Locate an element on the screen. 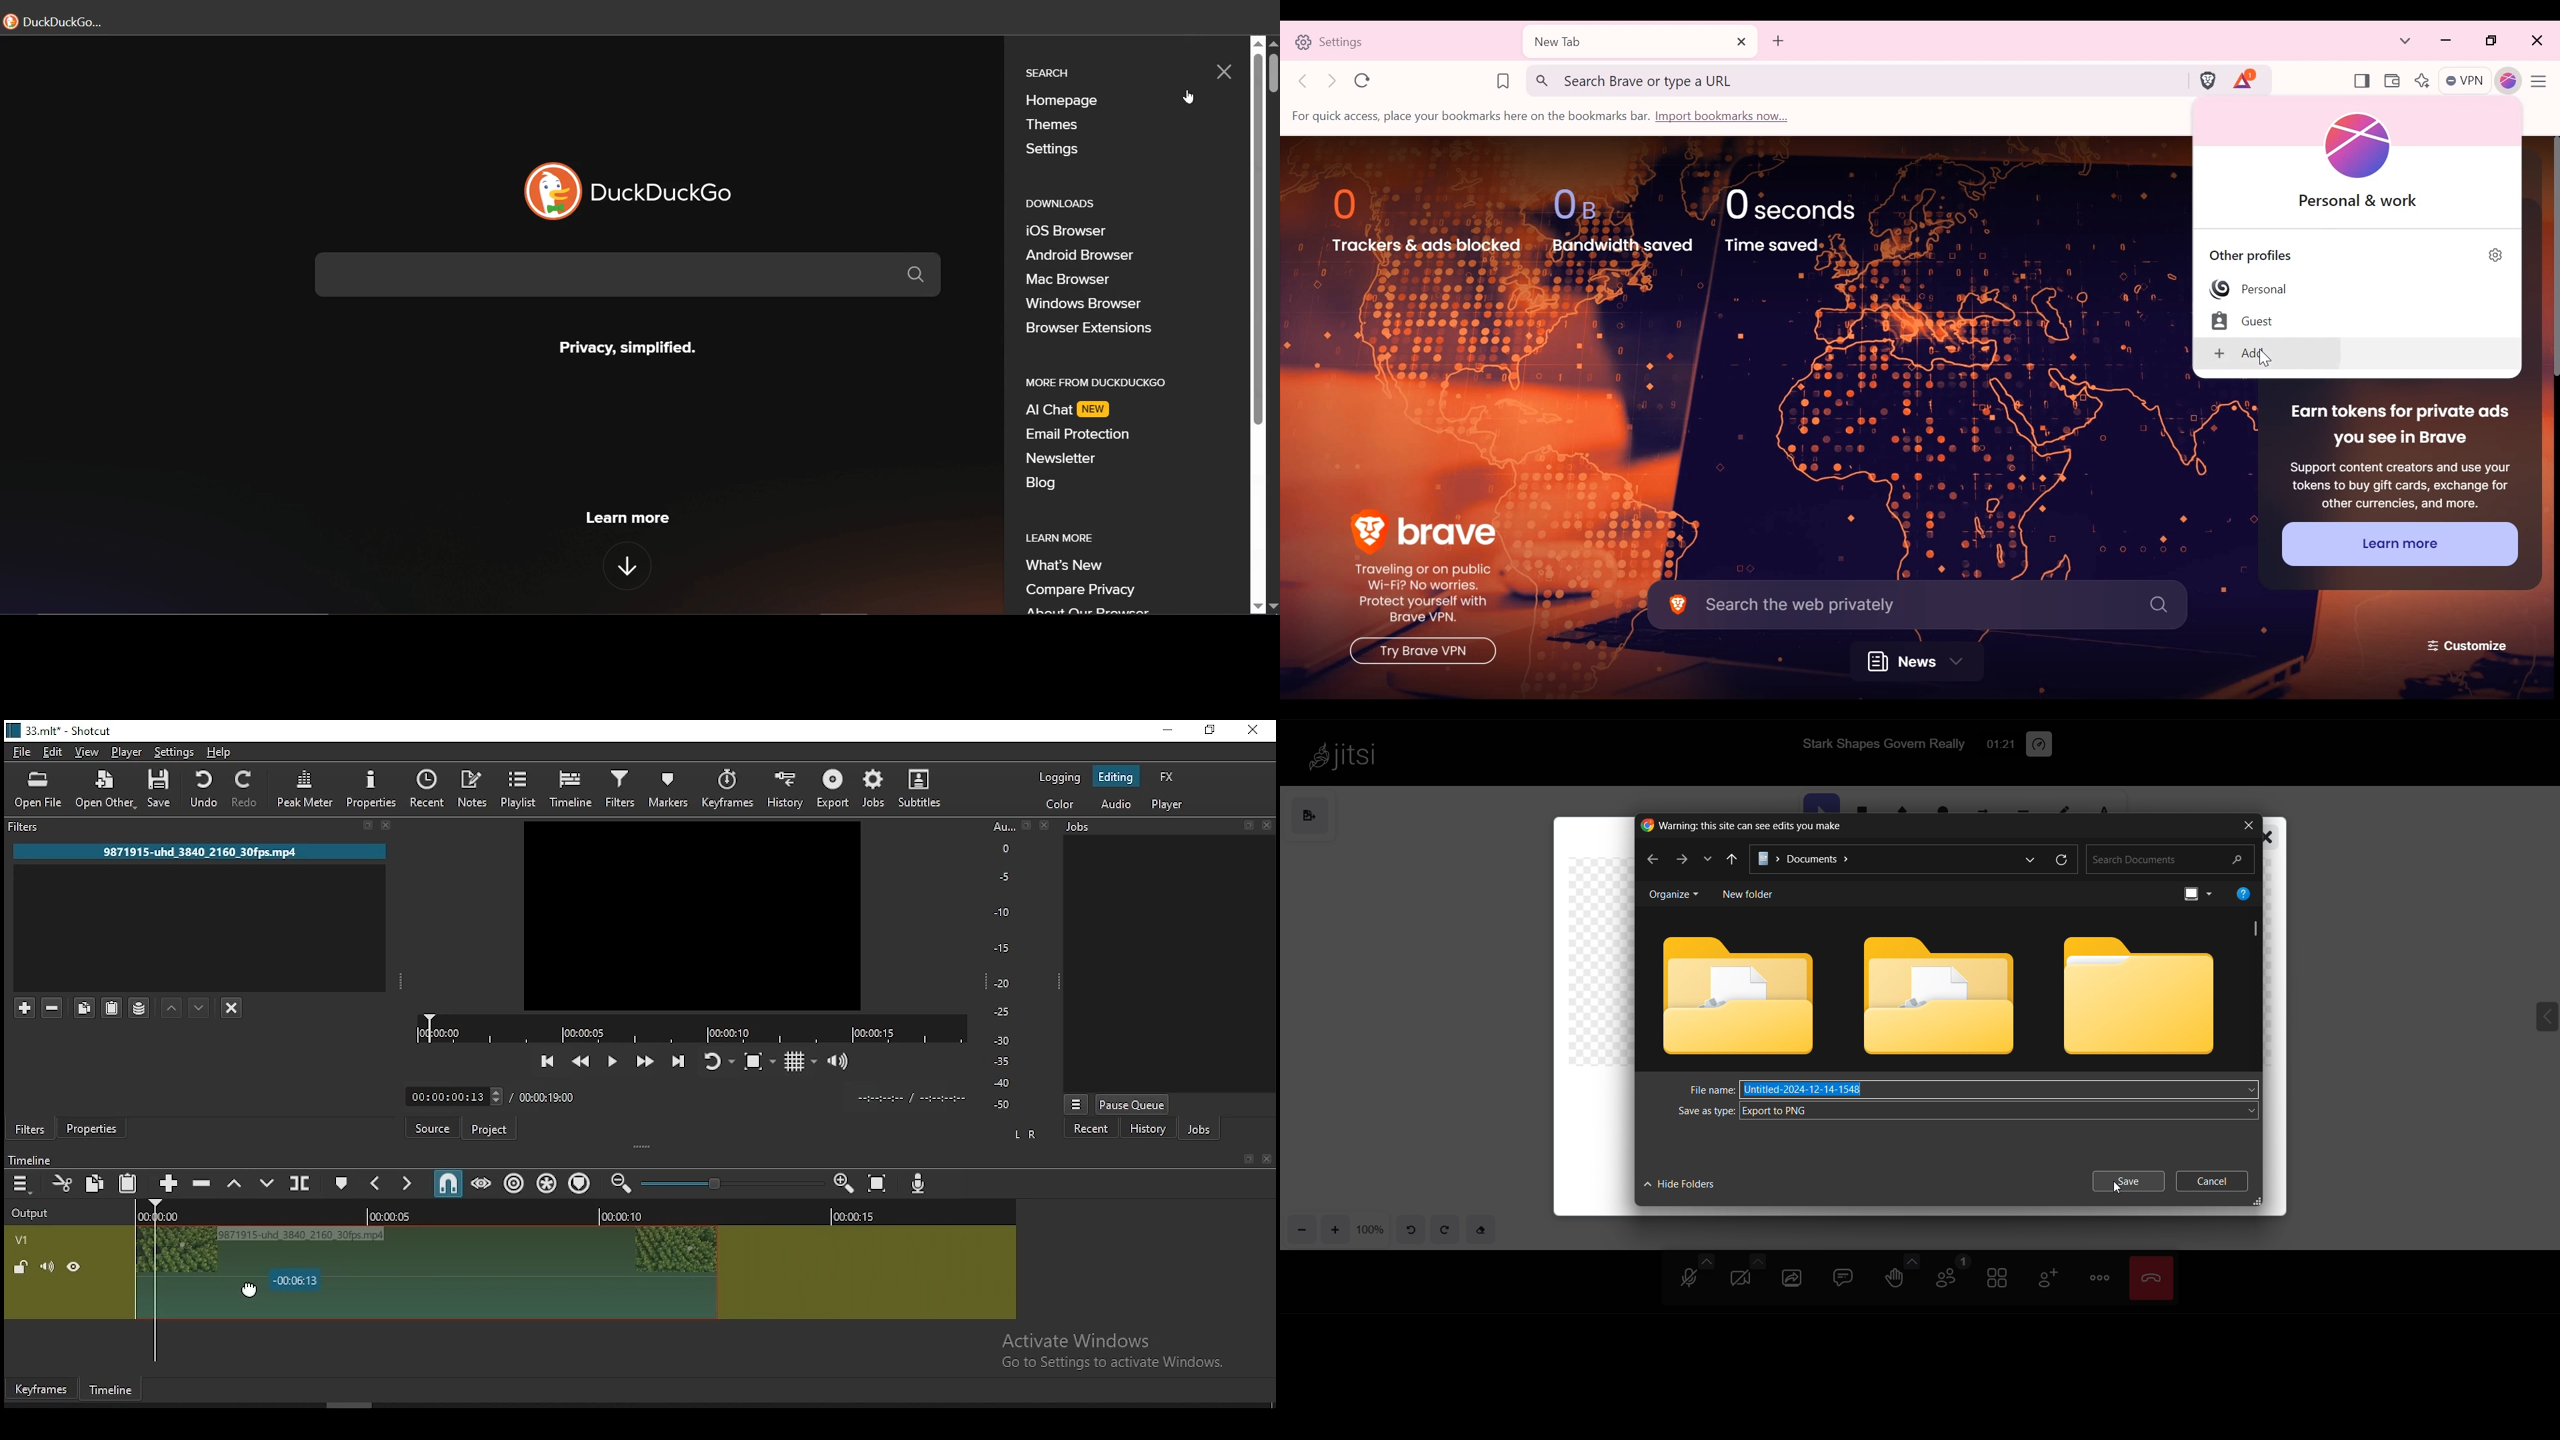  LR is located at coordinates (1027, 1137).